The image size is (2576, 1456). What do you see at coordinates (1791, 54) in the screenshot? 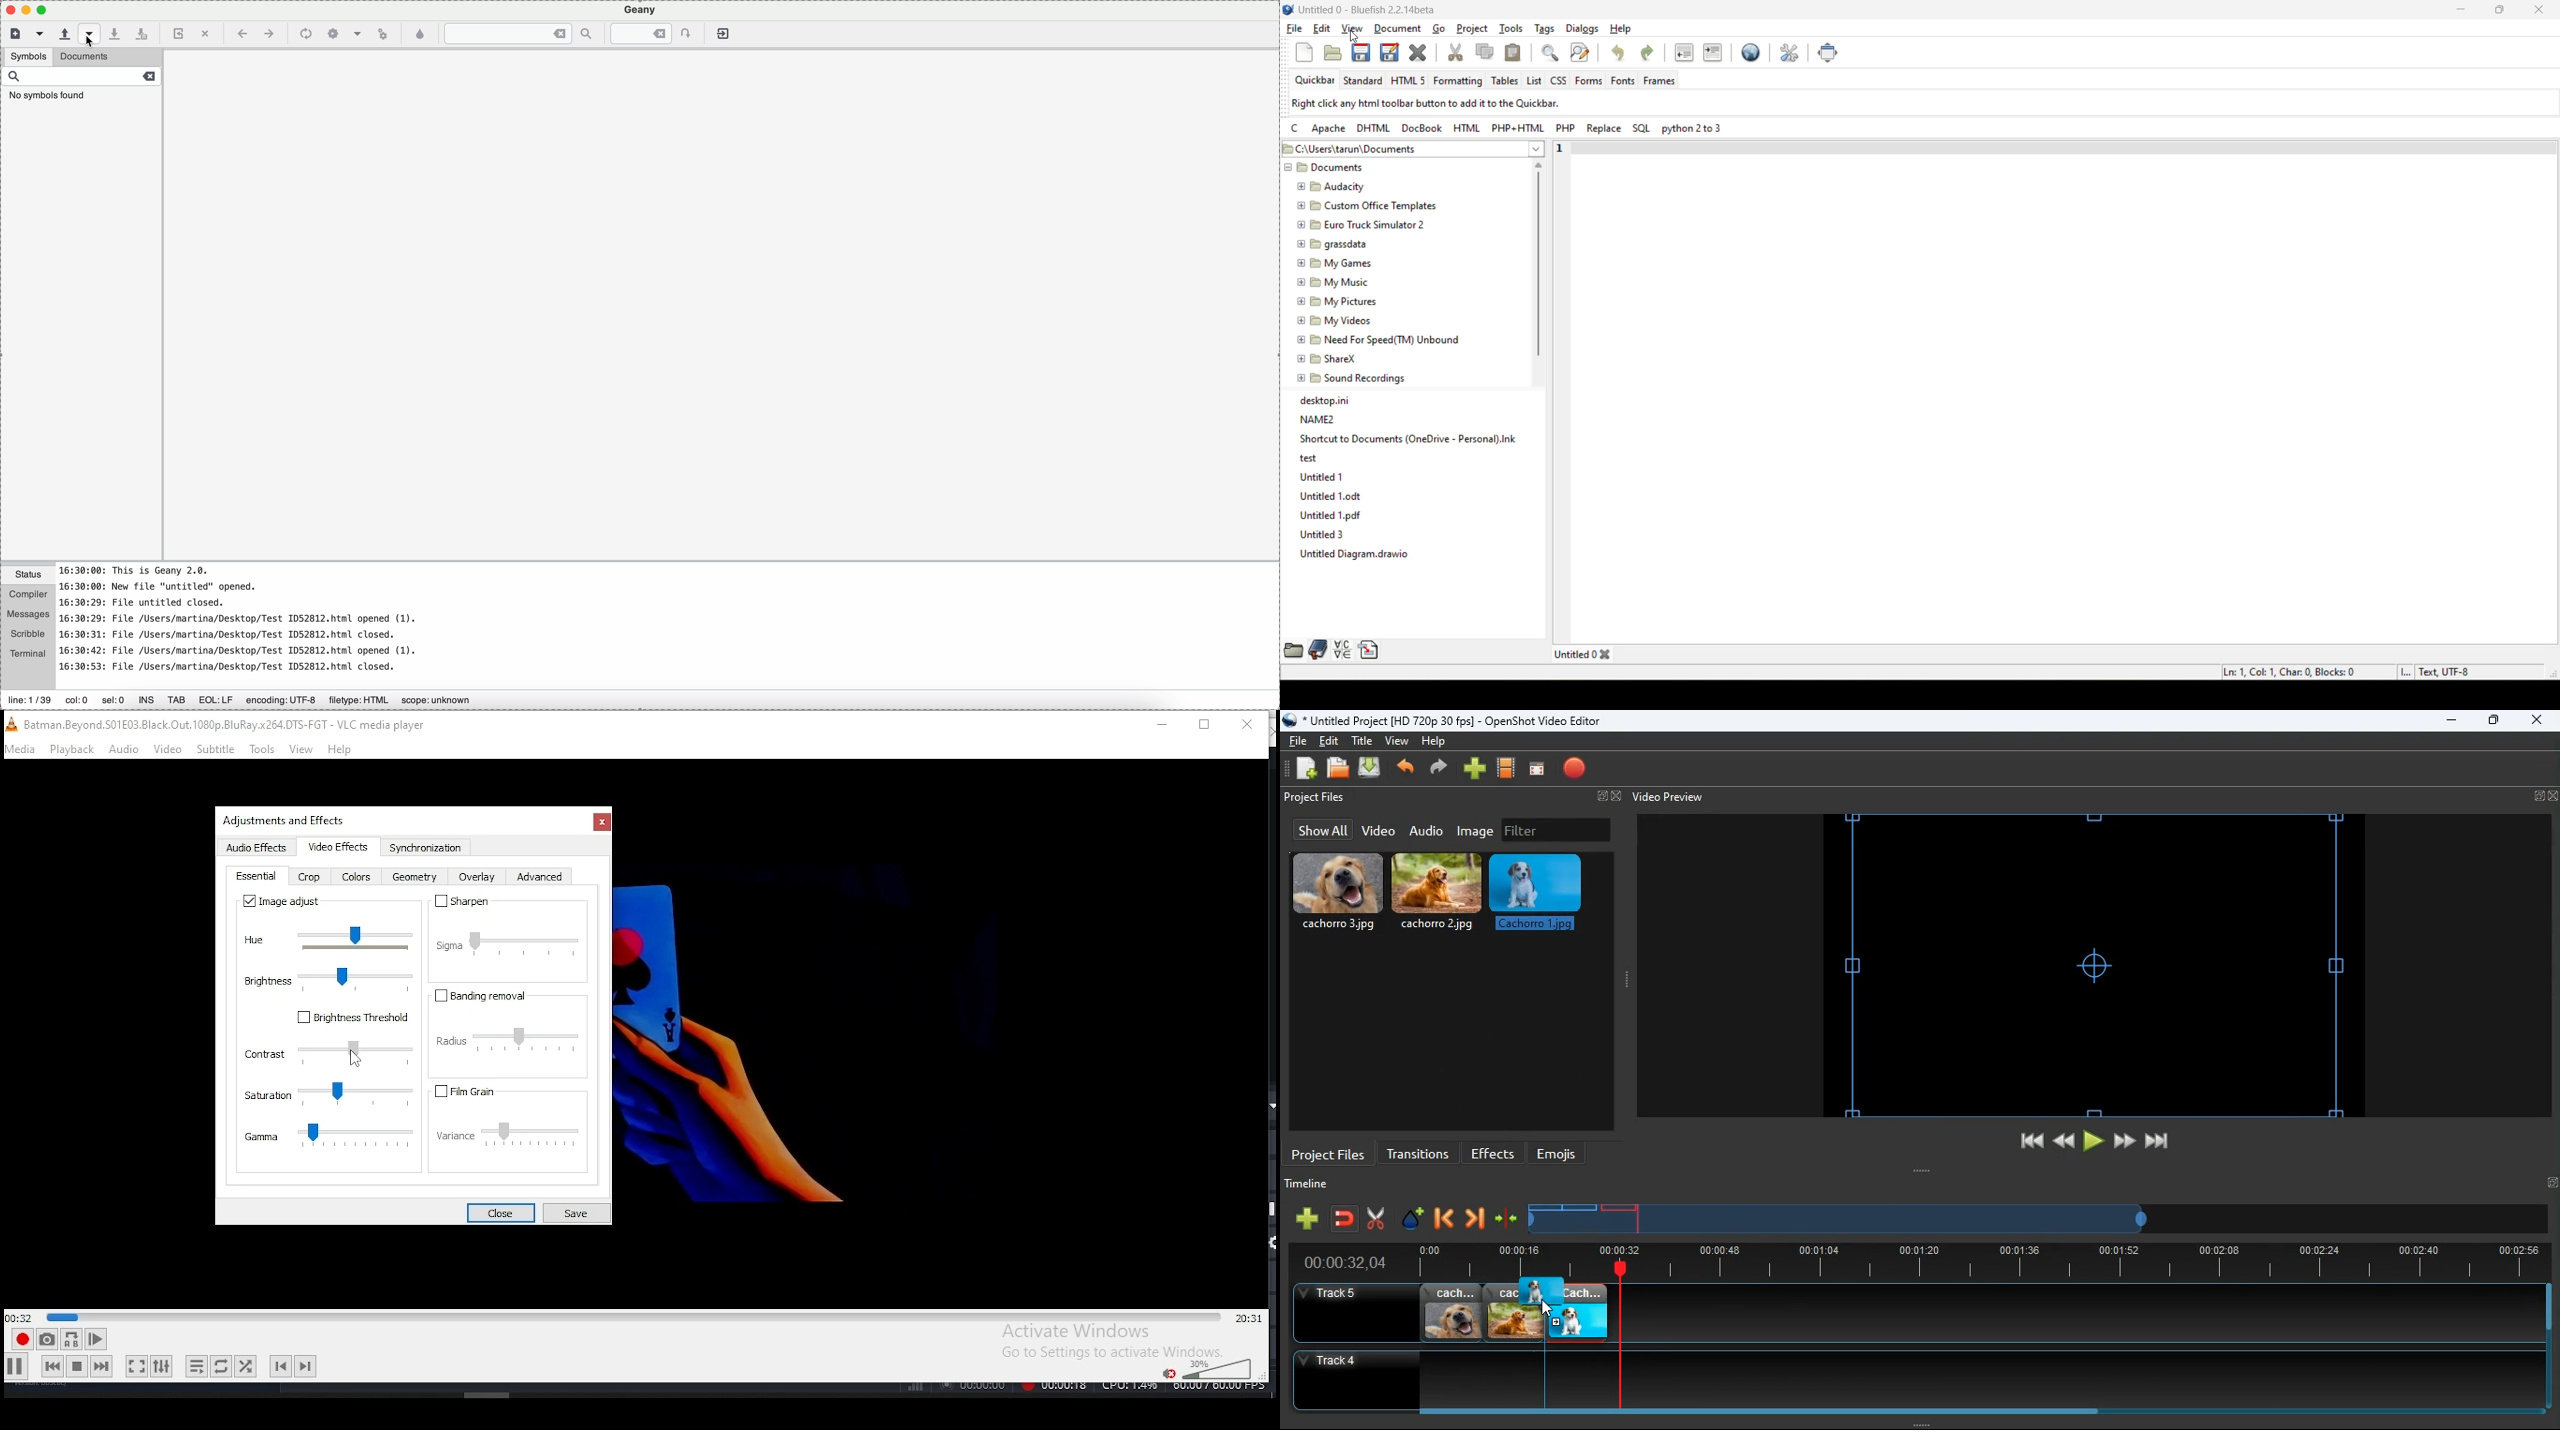
I see `edit preferences` at bounding box center [1791, 54].